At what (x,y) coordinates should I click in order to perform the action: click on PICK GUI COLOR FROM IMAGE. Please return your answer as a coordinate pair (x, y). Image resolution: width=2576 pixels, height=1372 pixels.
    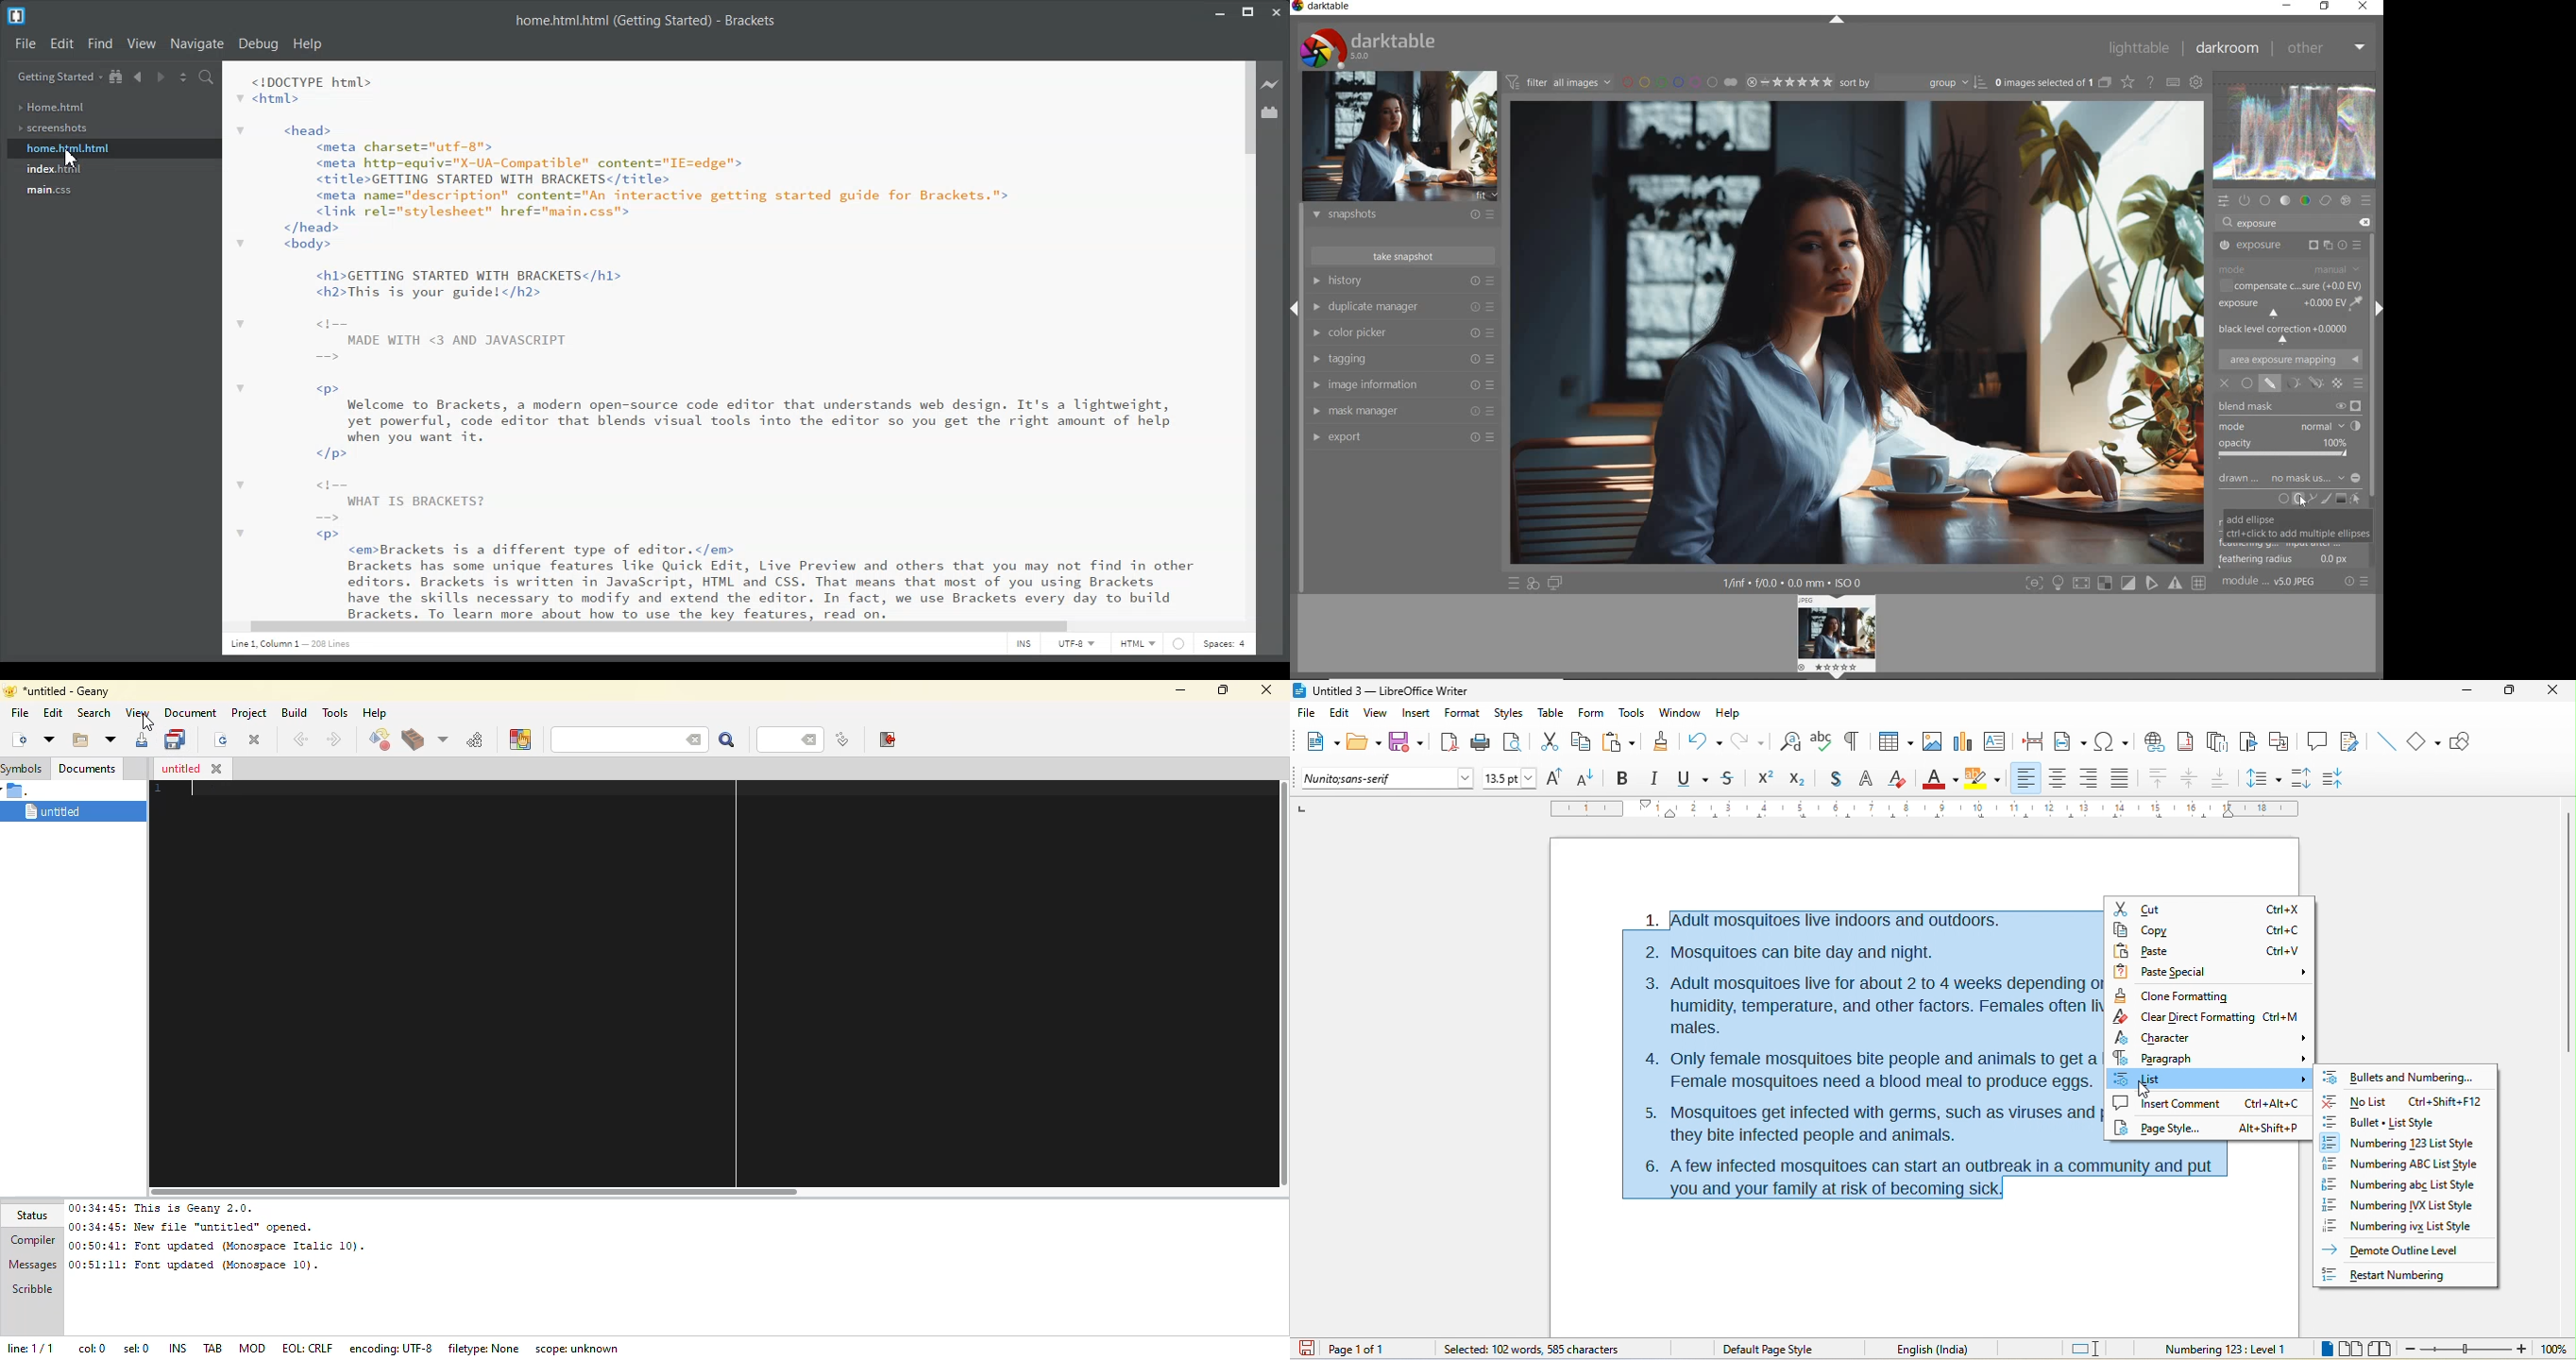
    Looking at the image, I should click on (2358, 303).